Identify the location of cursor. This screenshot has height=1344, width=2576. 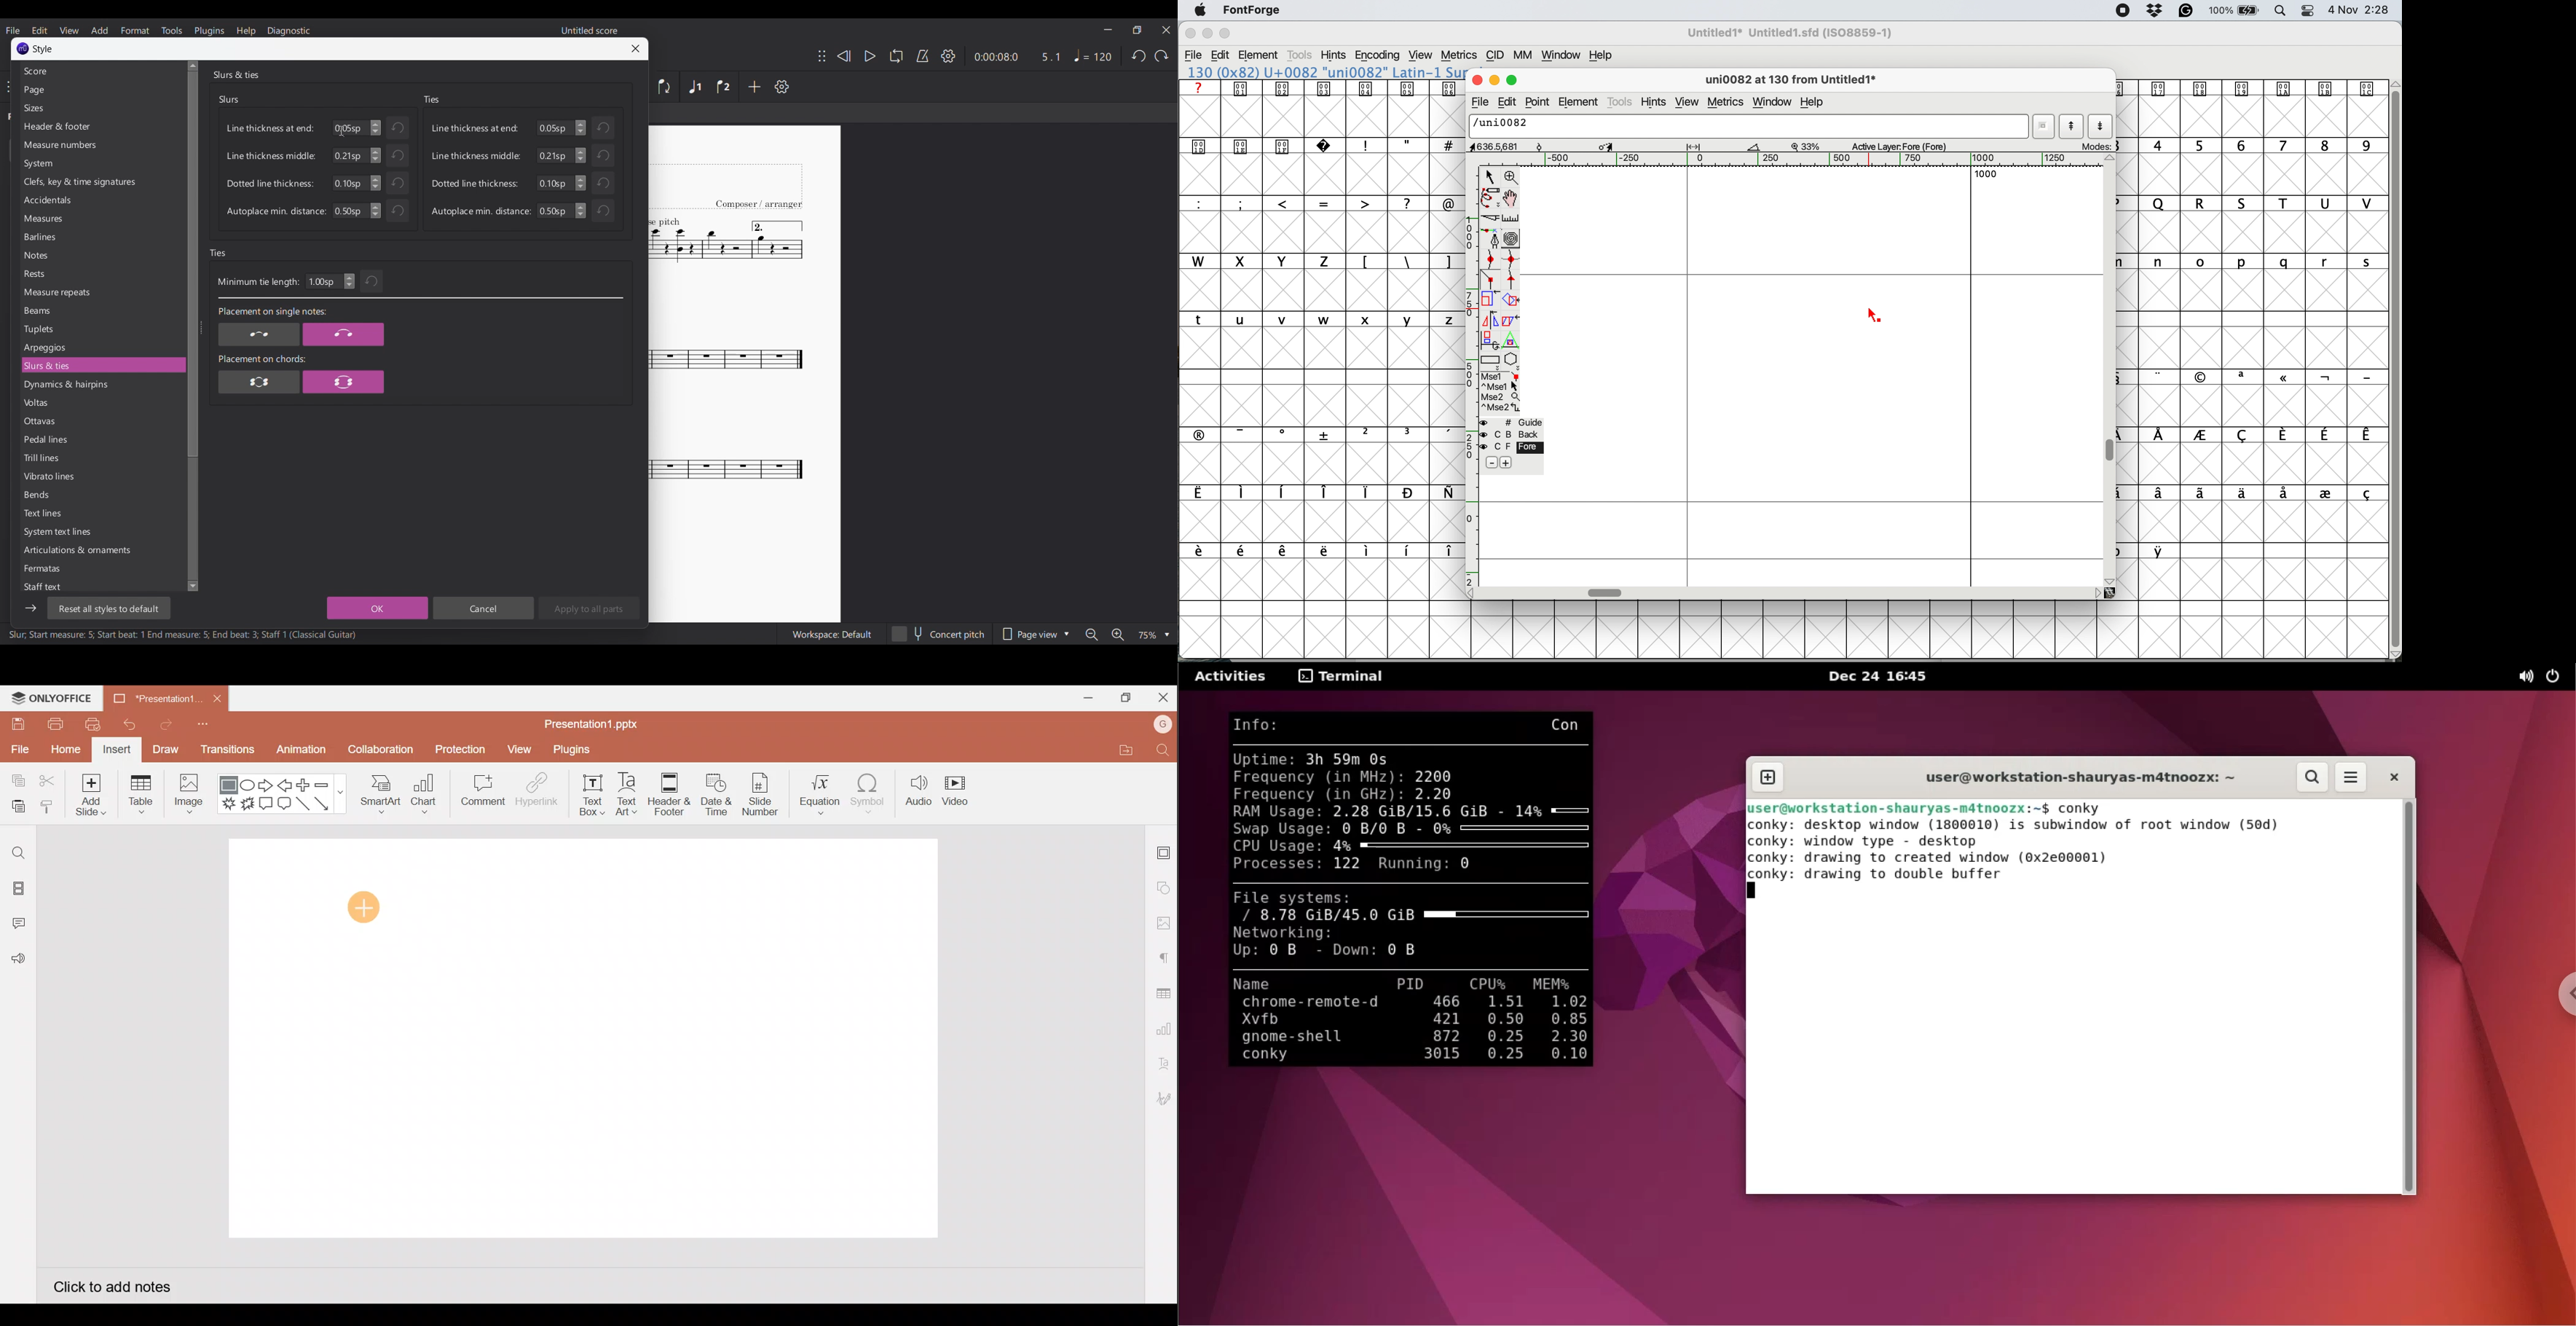
(1877, 317).